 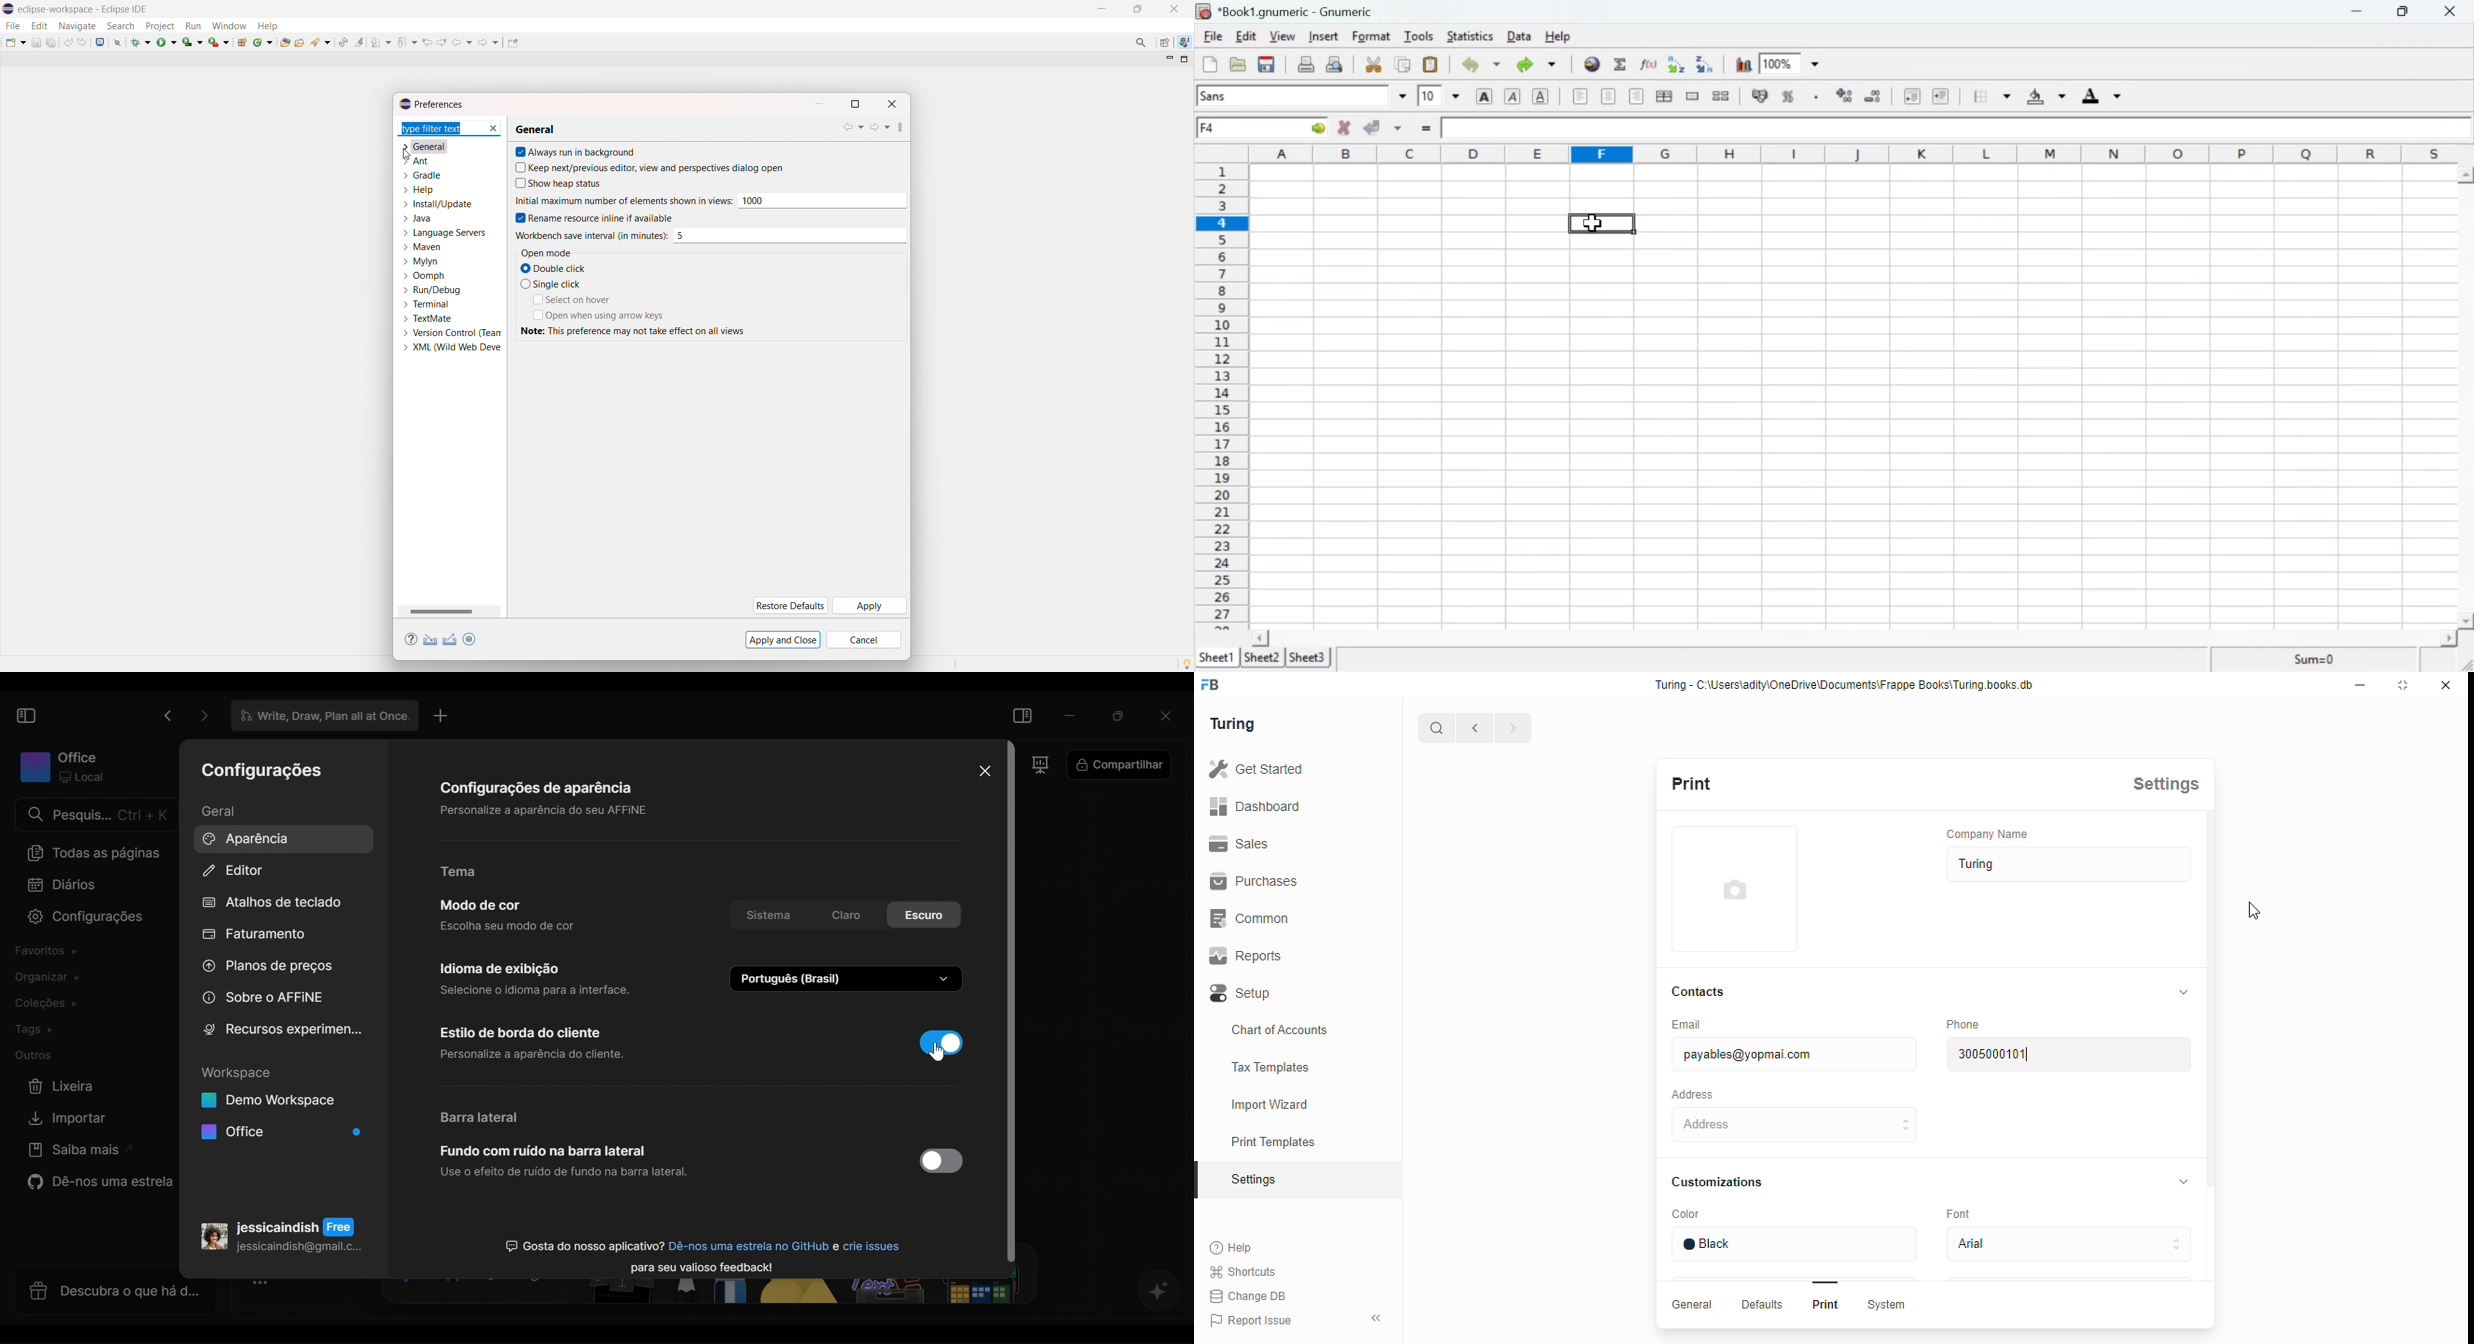 I want to click on Change DB, so click(x=1250, y=1297).